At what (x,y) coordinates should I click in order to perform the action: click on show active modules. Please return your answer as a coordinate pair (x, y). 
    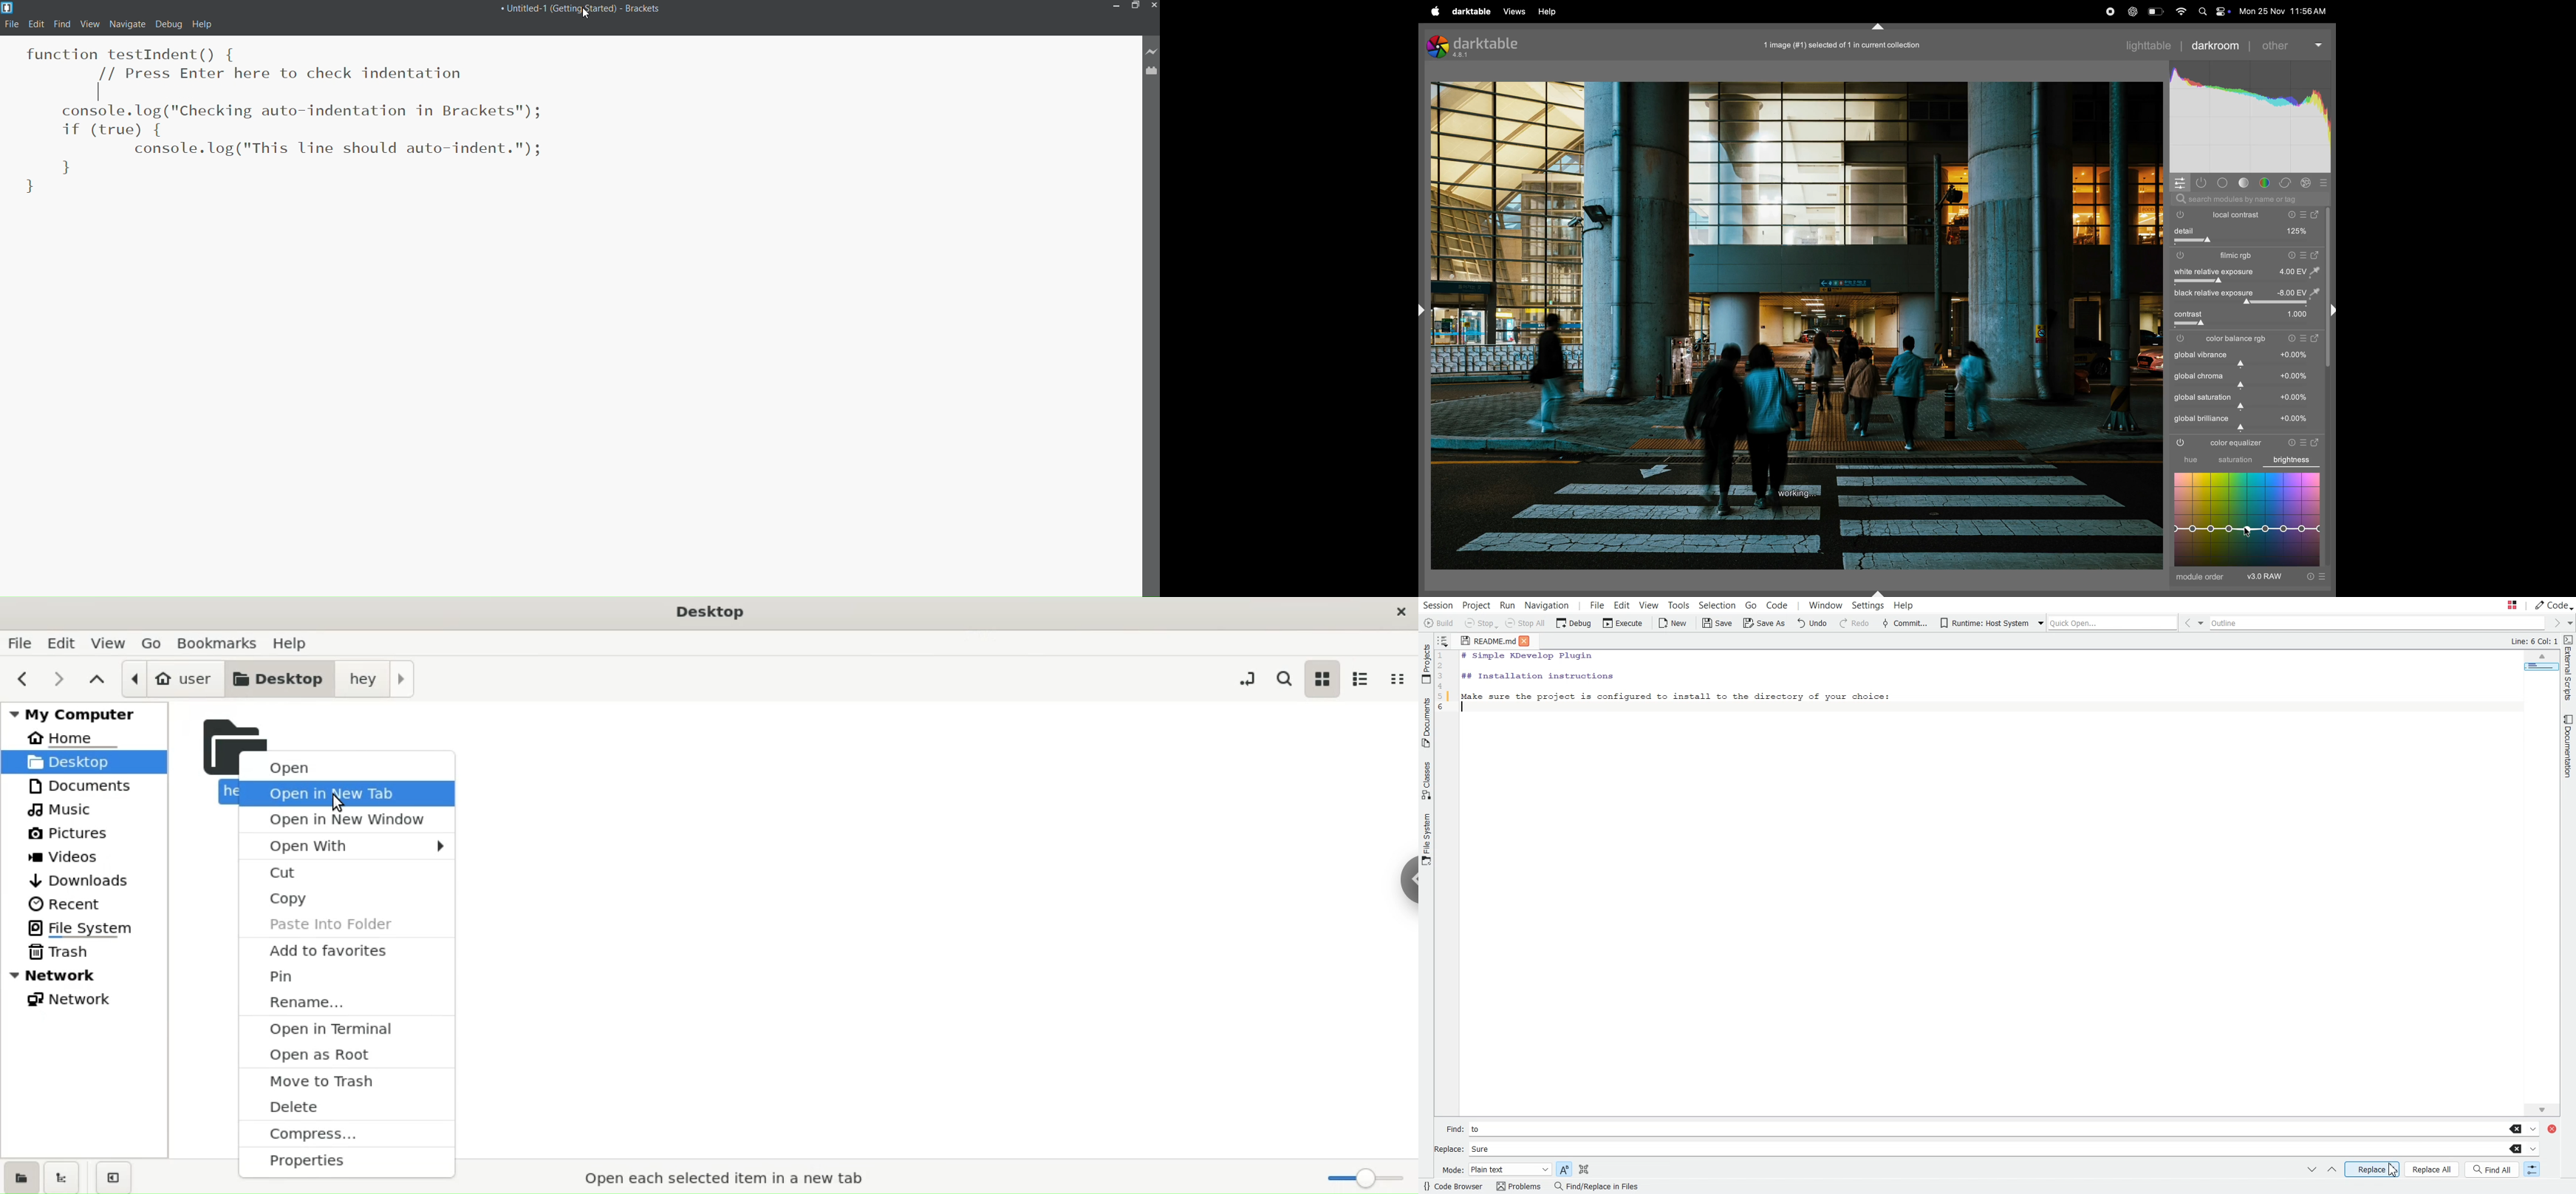
    Looking at the image, I should click on (2202, 181).